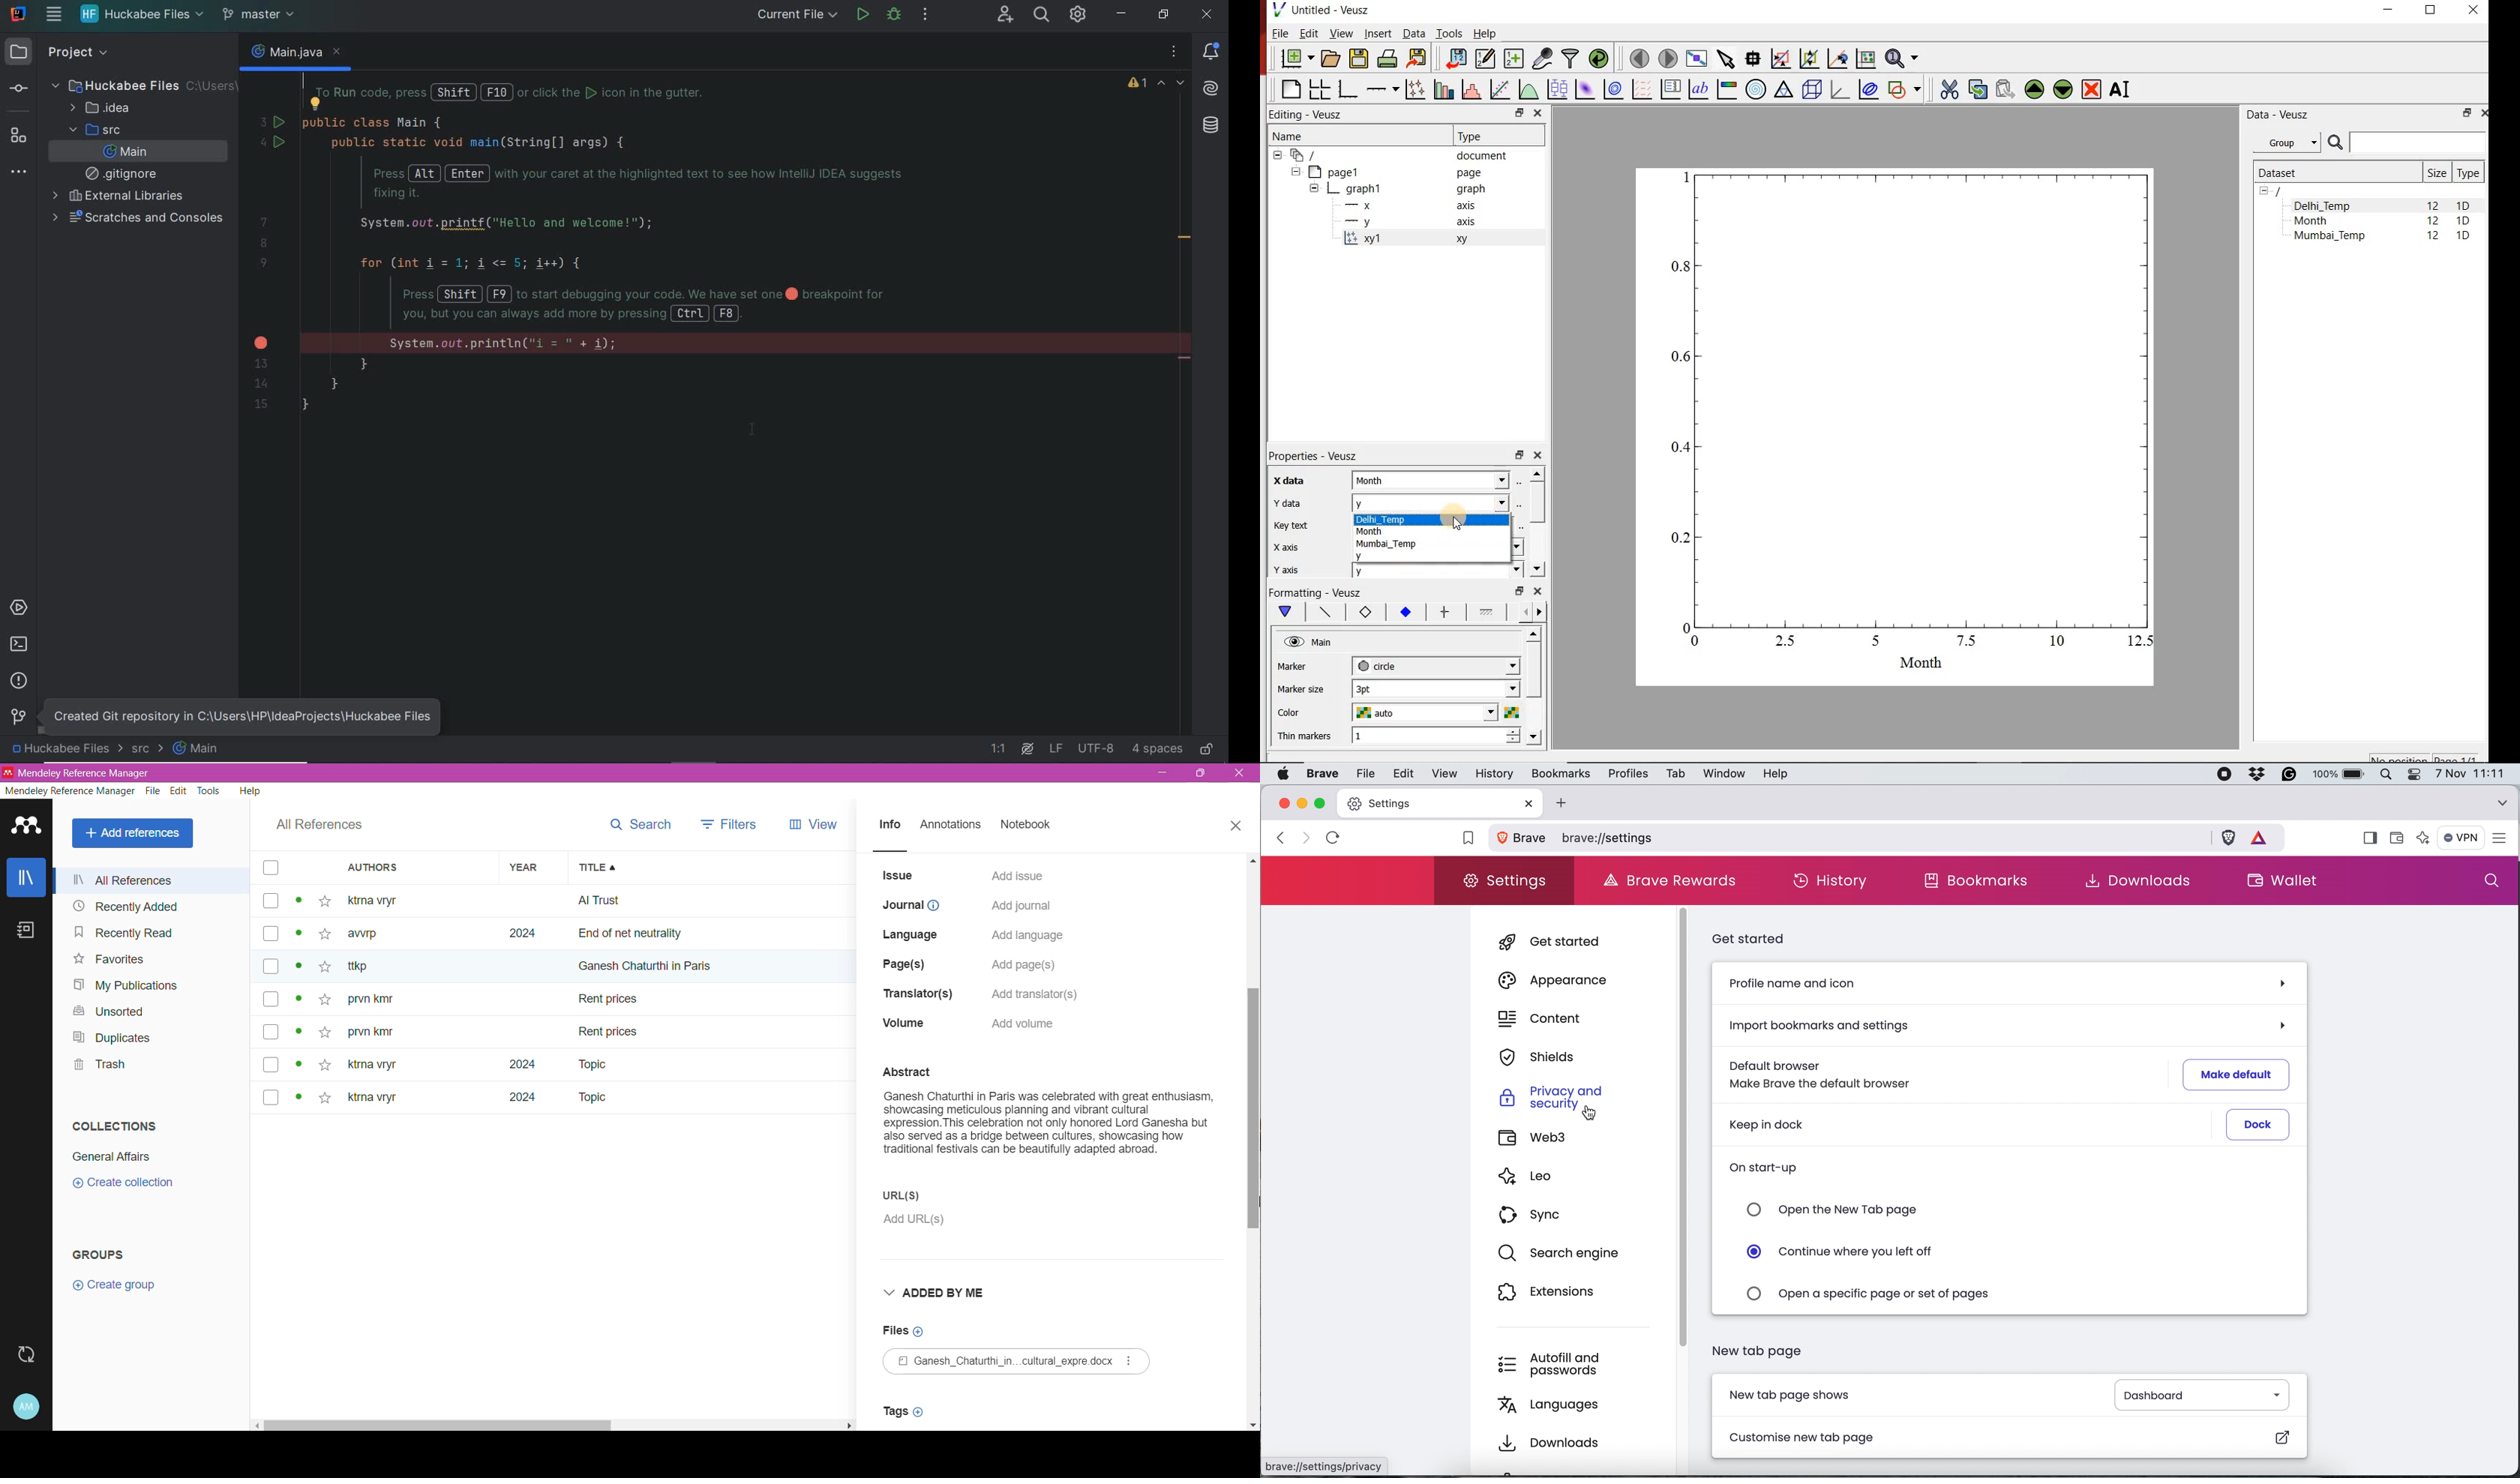 This screenshot has width=2520, height=1484. Describe the element at coordinates (126, 152) in the screenshot. I see `main` at that location.